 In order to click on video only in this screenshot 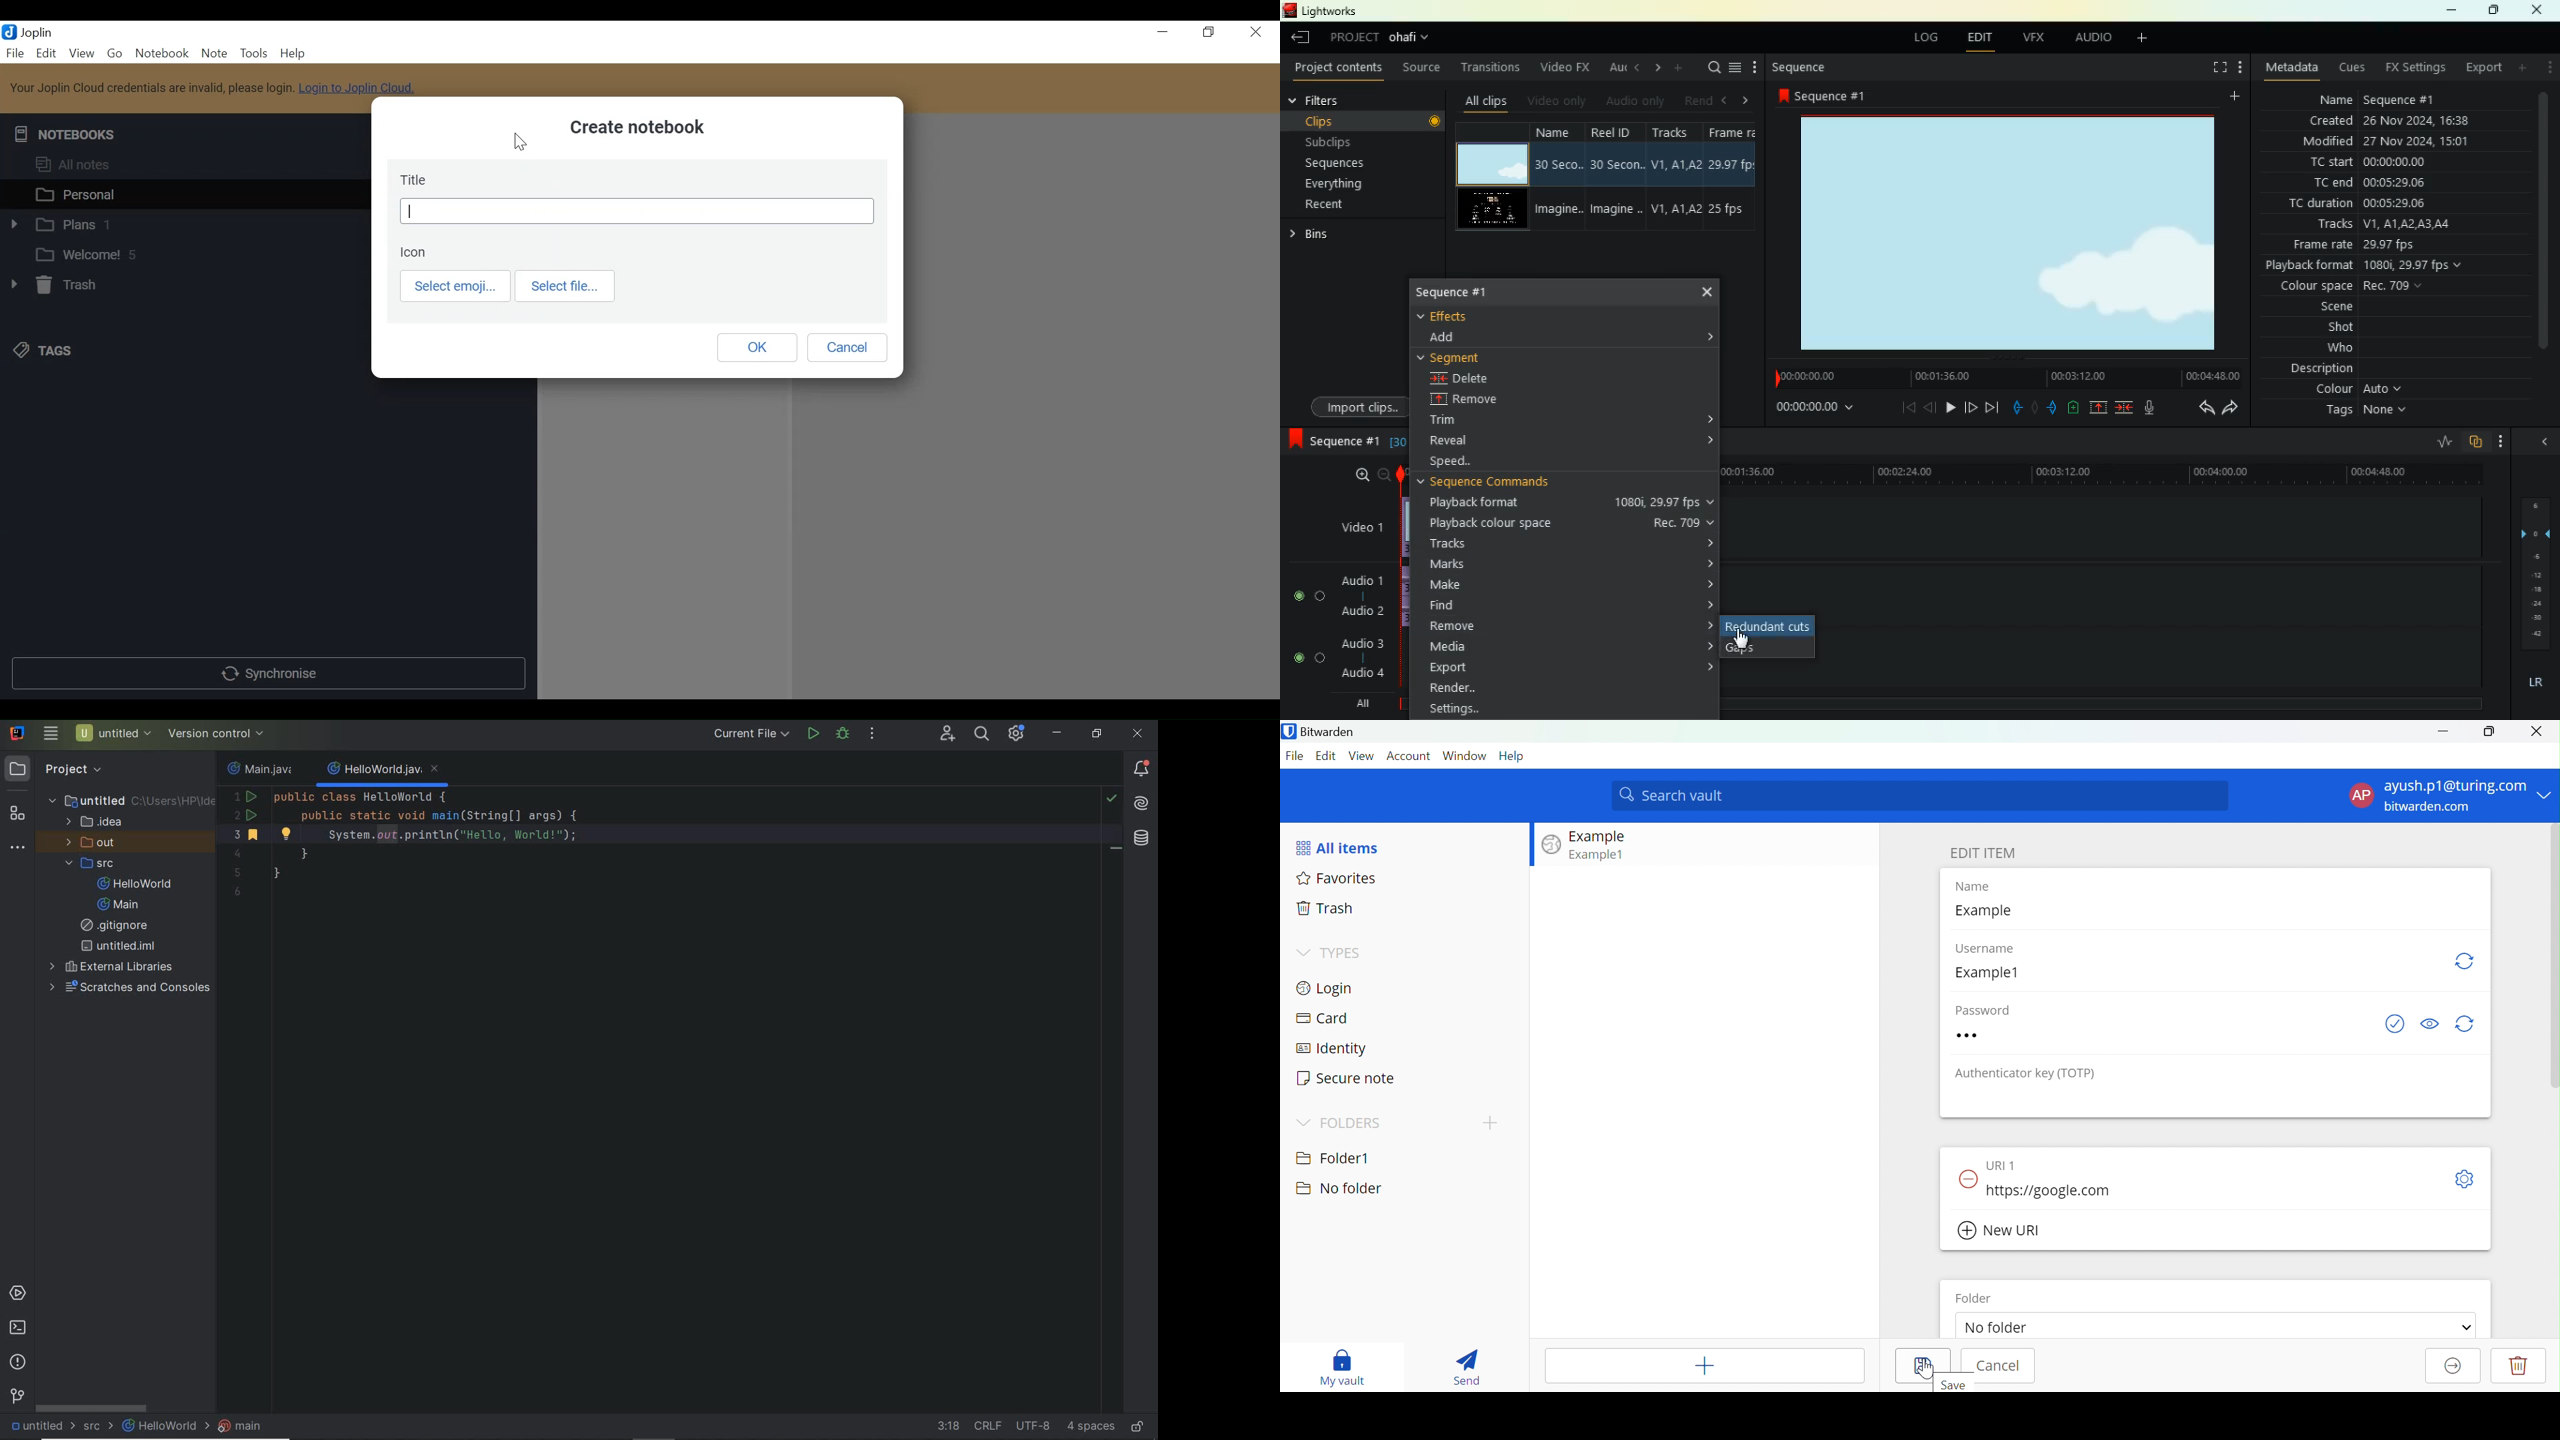, I will do `click(1558, 100)`.